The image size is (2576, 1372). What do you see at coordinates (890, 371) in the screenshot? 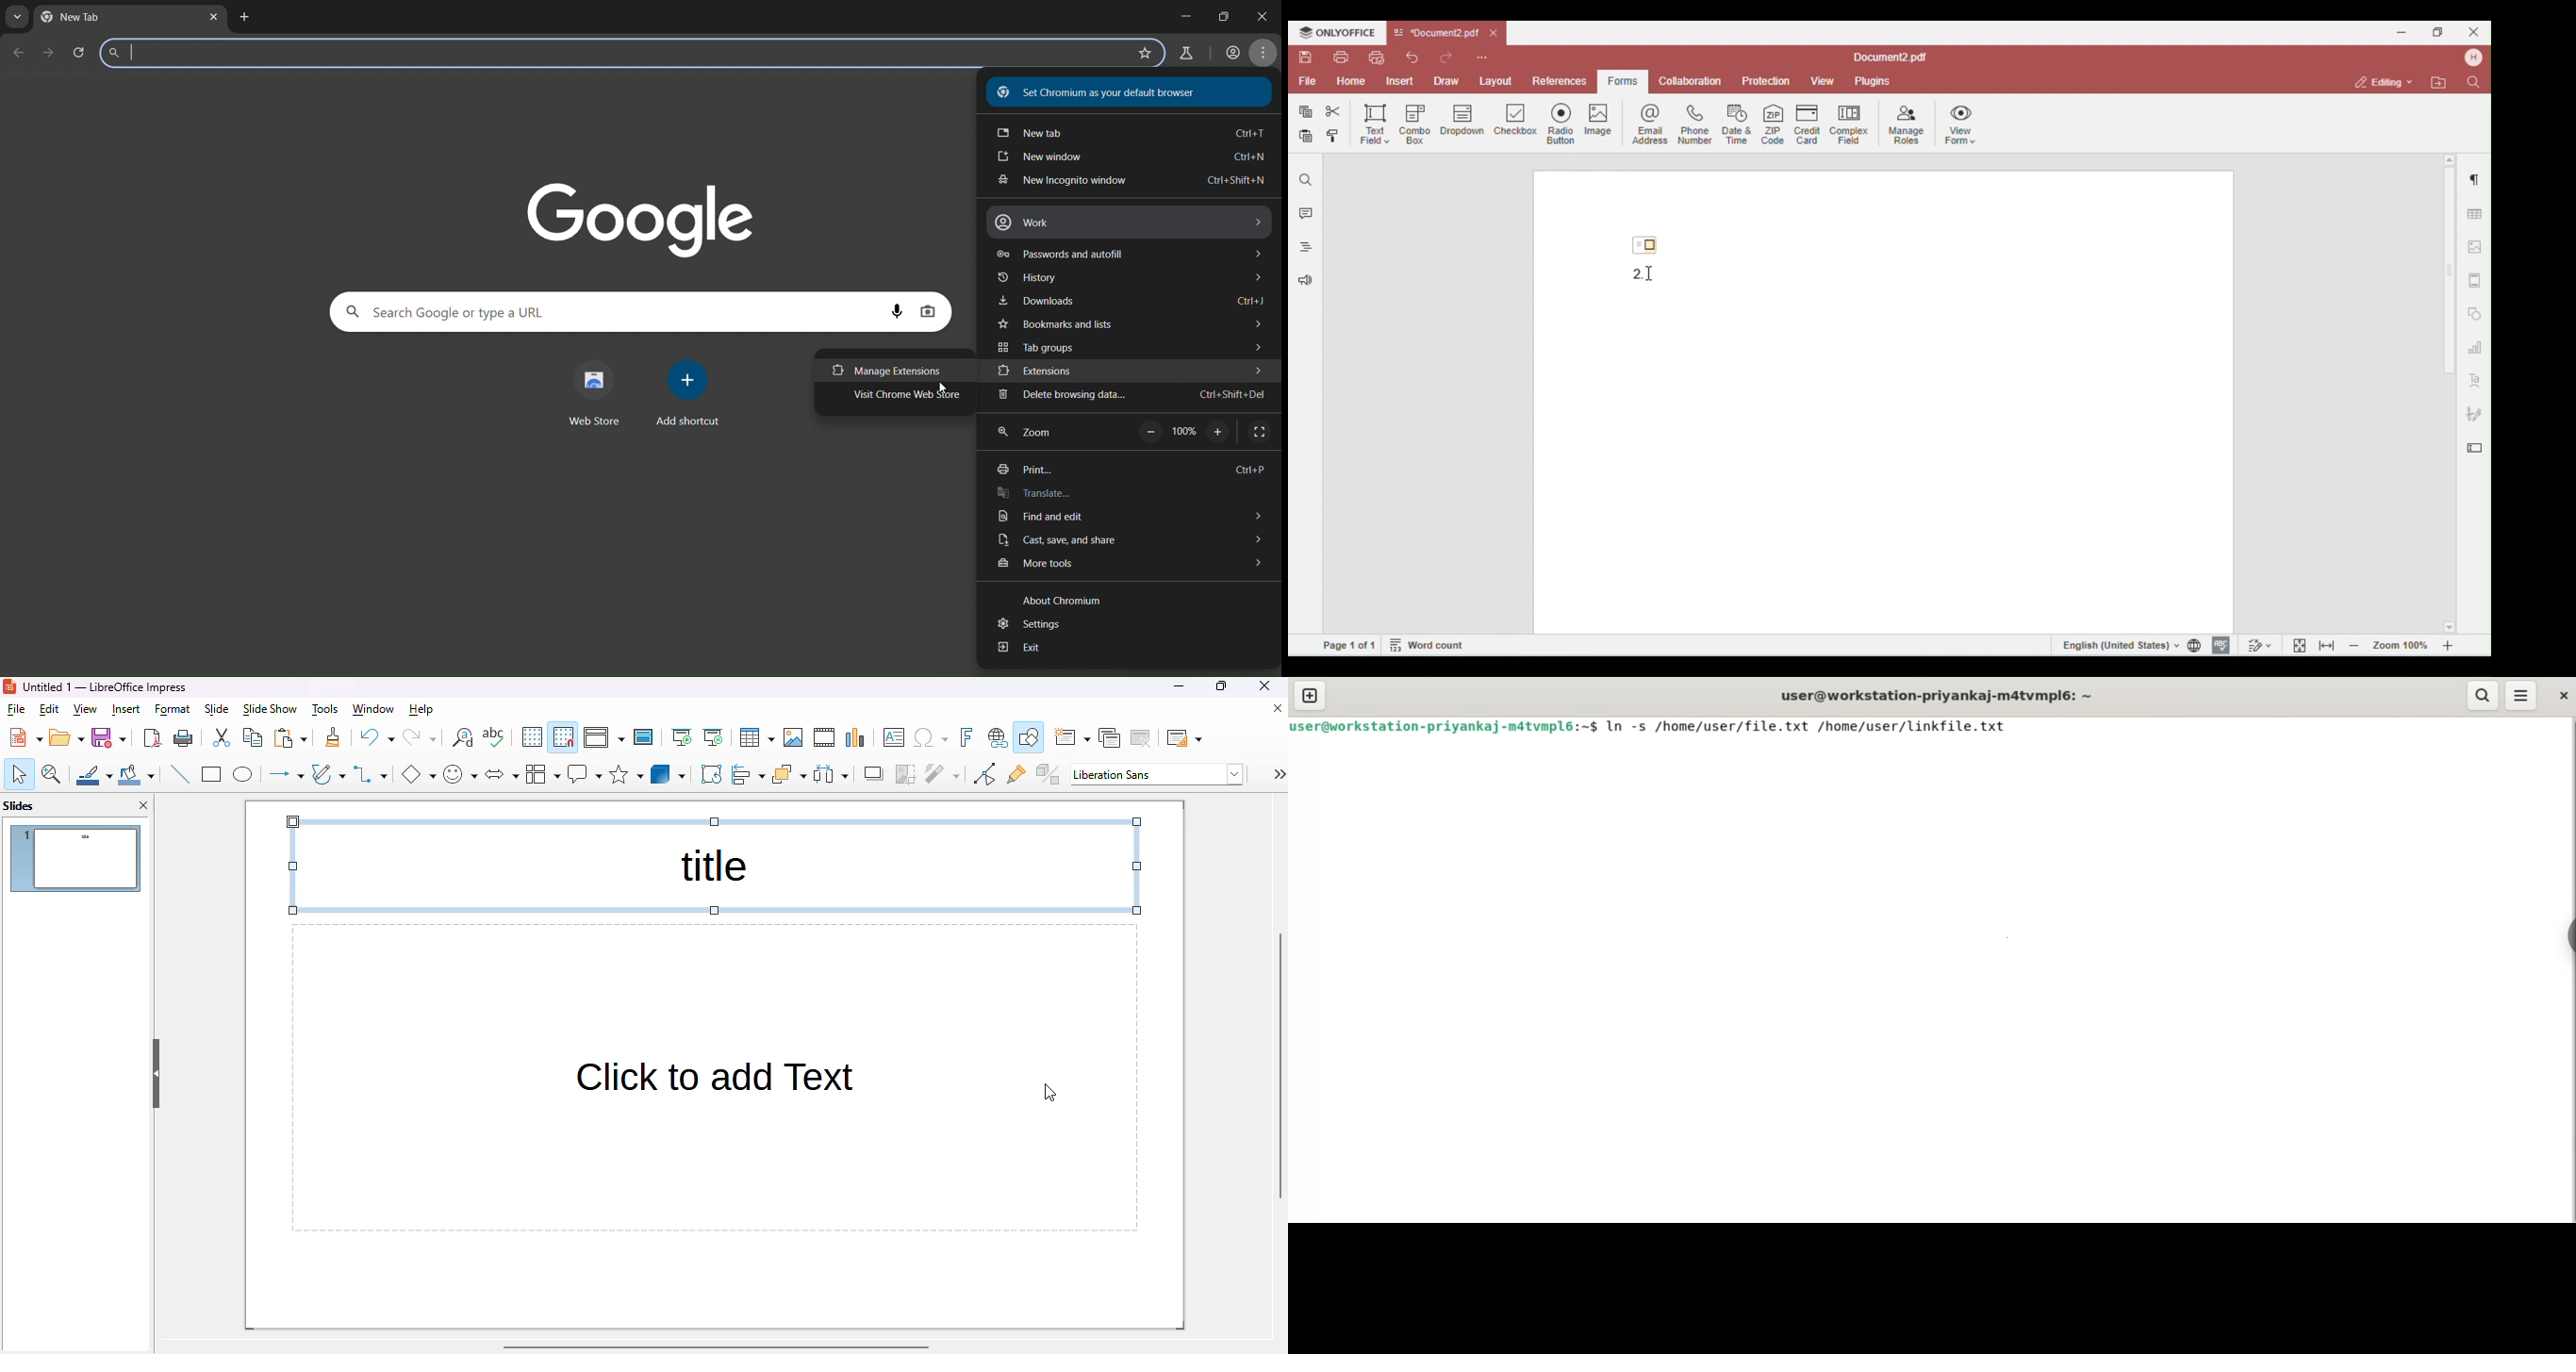
I see `manage extensions` at bounding box center [890, 371].